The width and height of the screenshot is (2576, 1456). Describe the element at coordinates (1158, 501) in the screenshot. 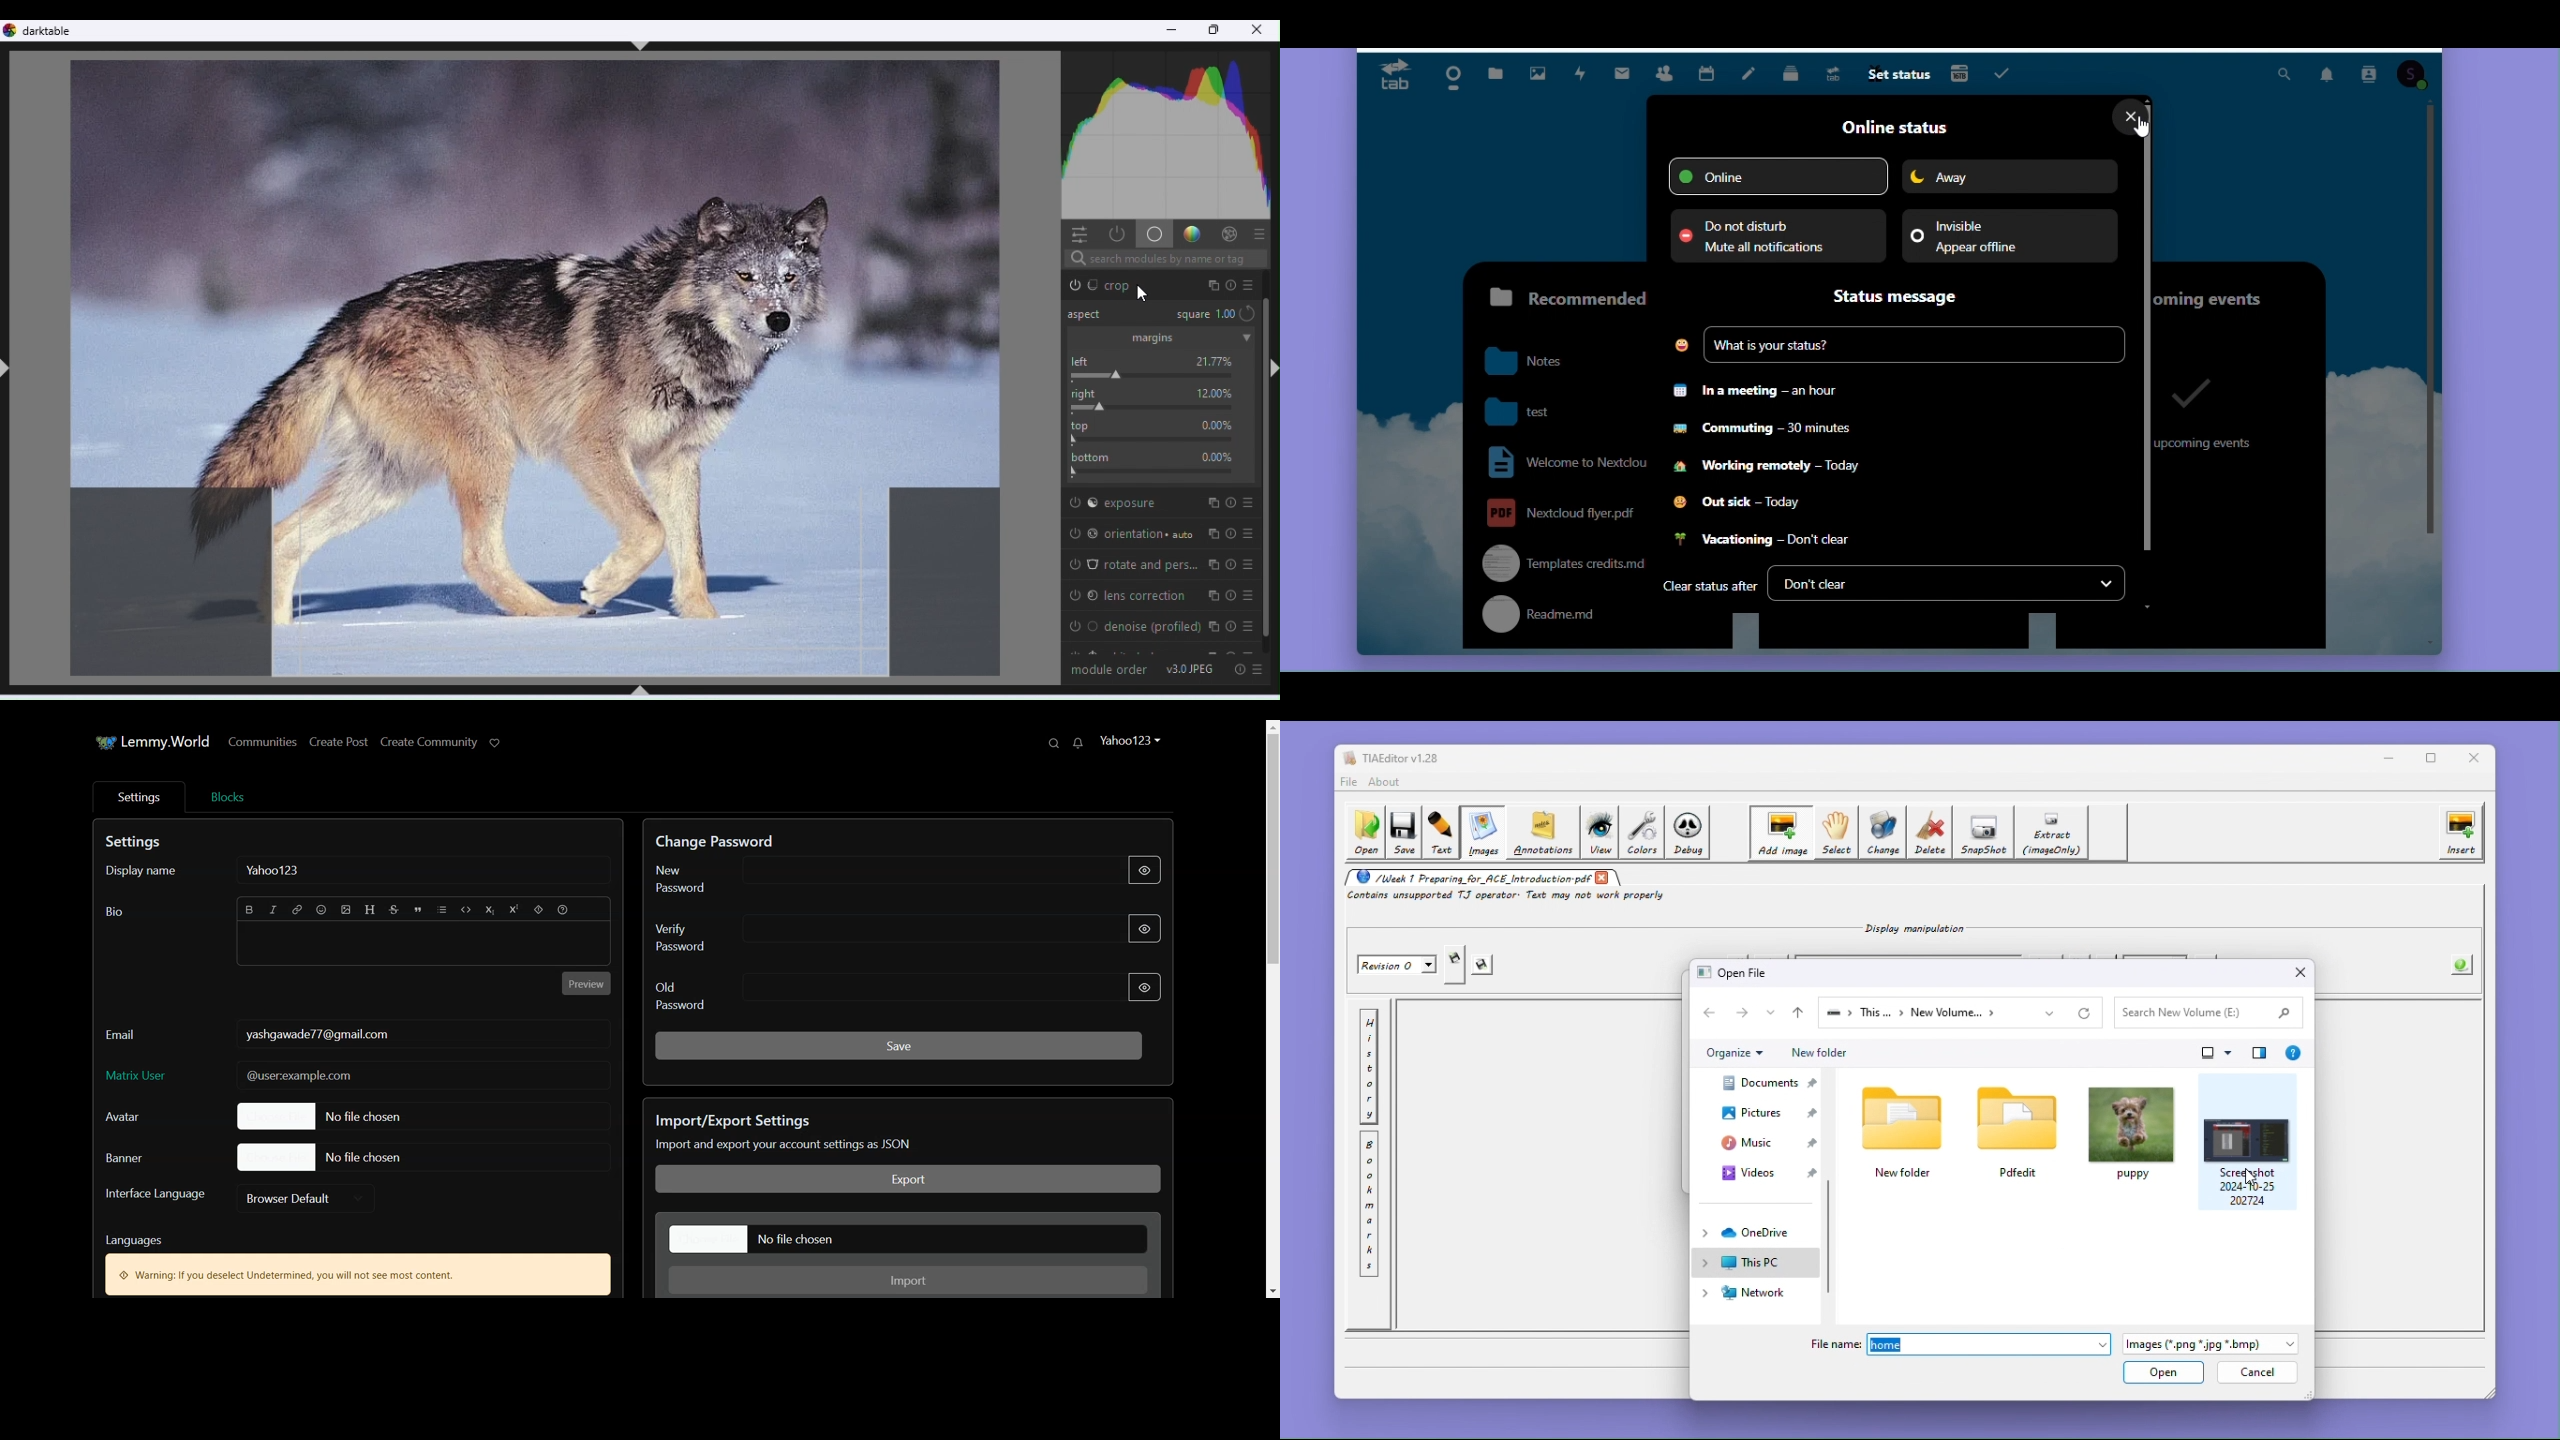

I see `Exposure` at that location.